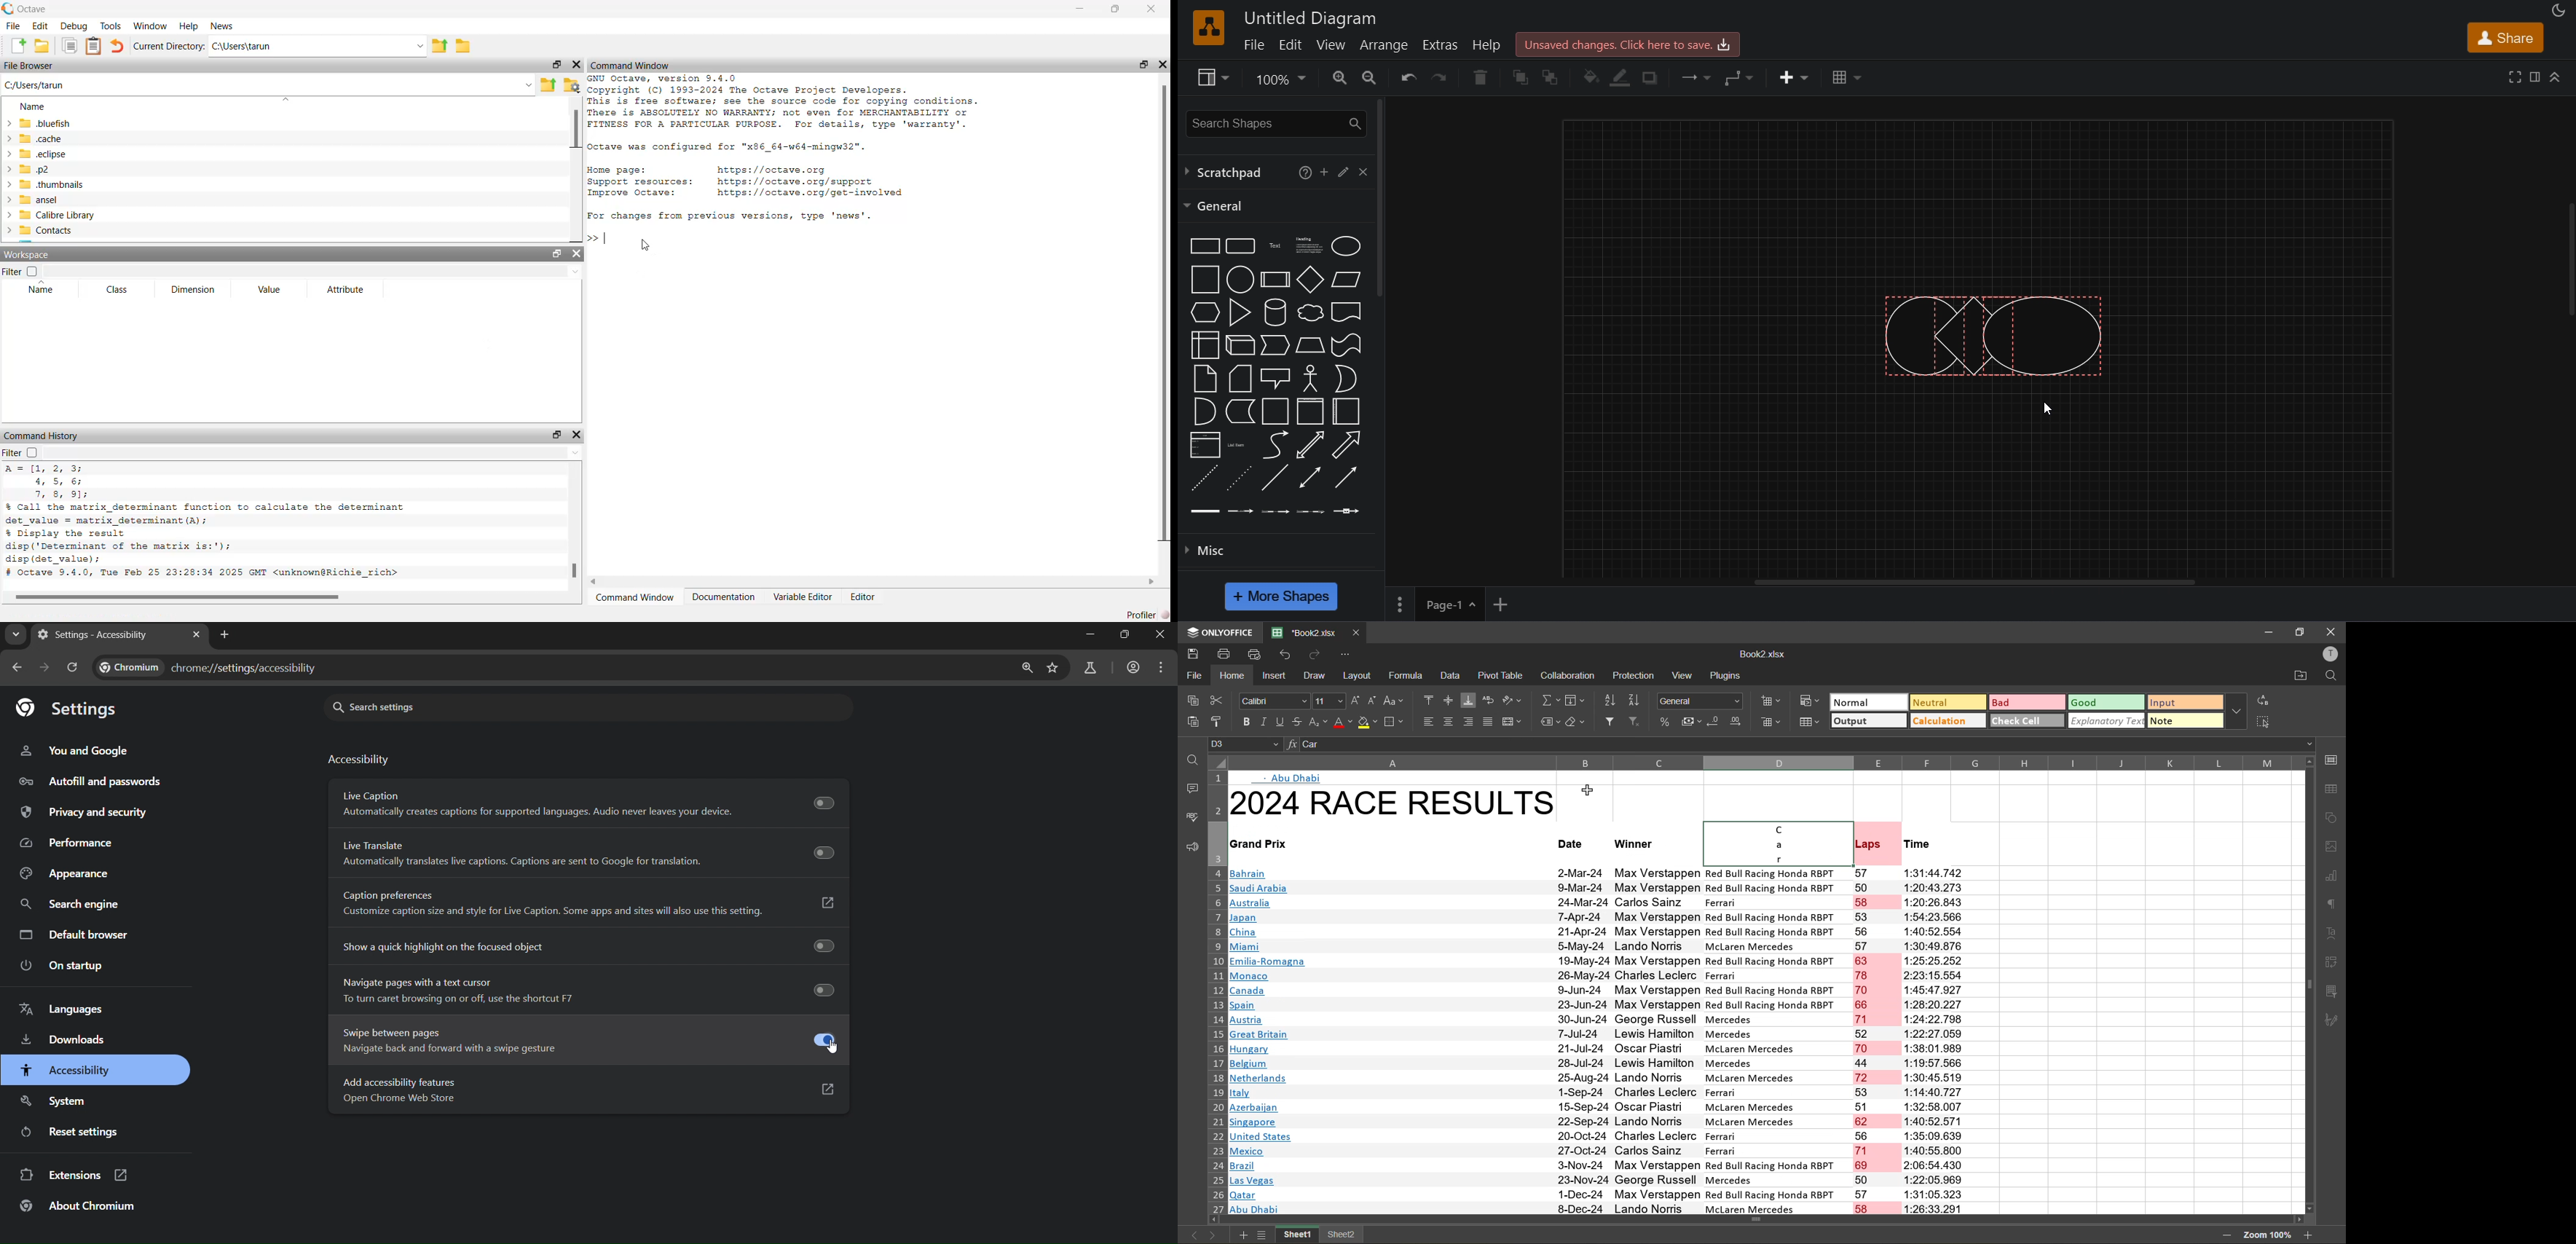  Describe the element at coordinates (1686, 677) in the screenshot. I see `view` at that location.